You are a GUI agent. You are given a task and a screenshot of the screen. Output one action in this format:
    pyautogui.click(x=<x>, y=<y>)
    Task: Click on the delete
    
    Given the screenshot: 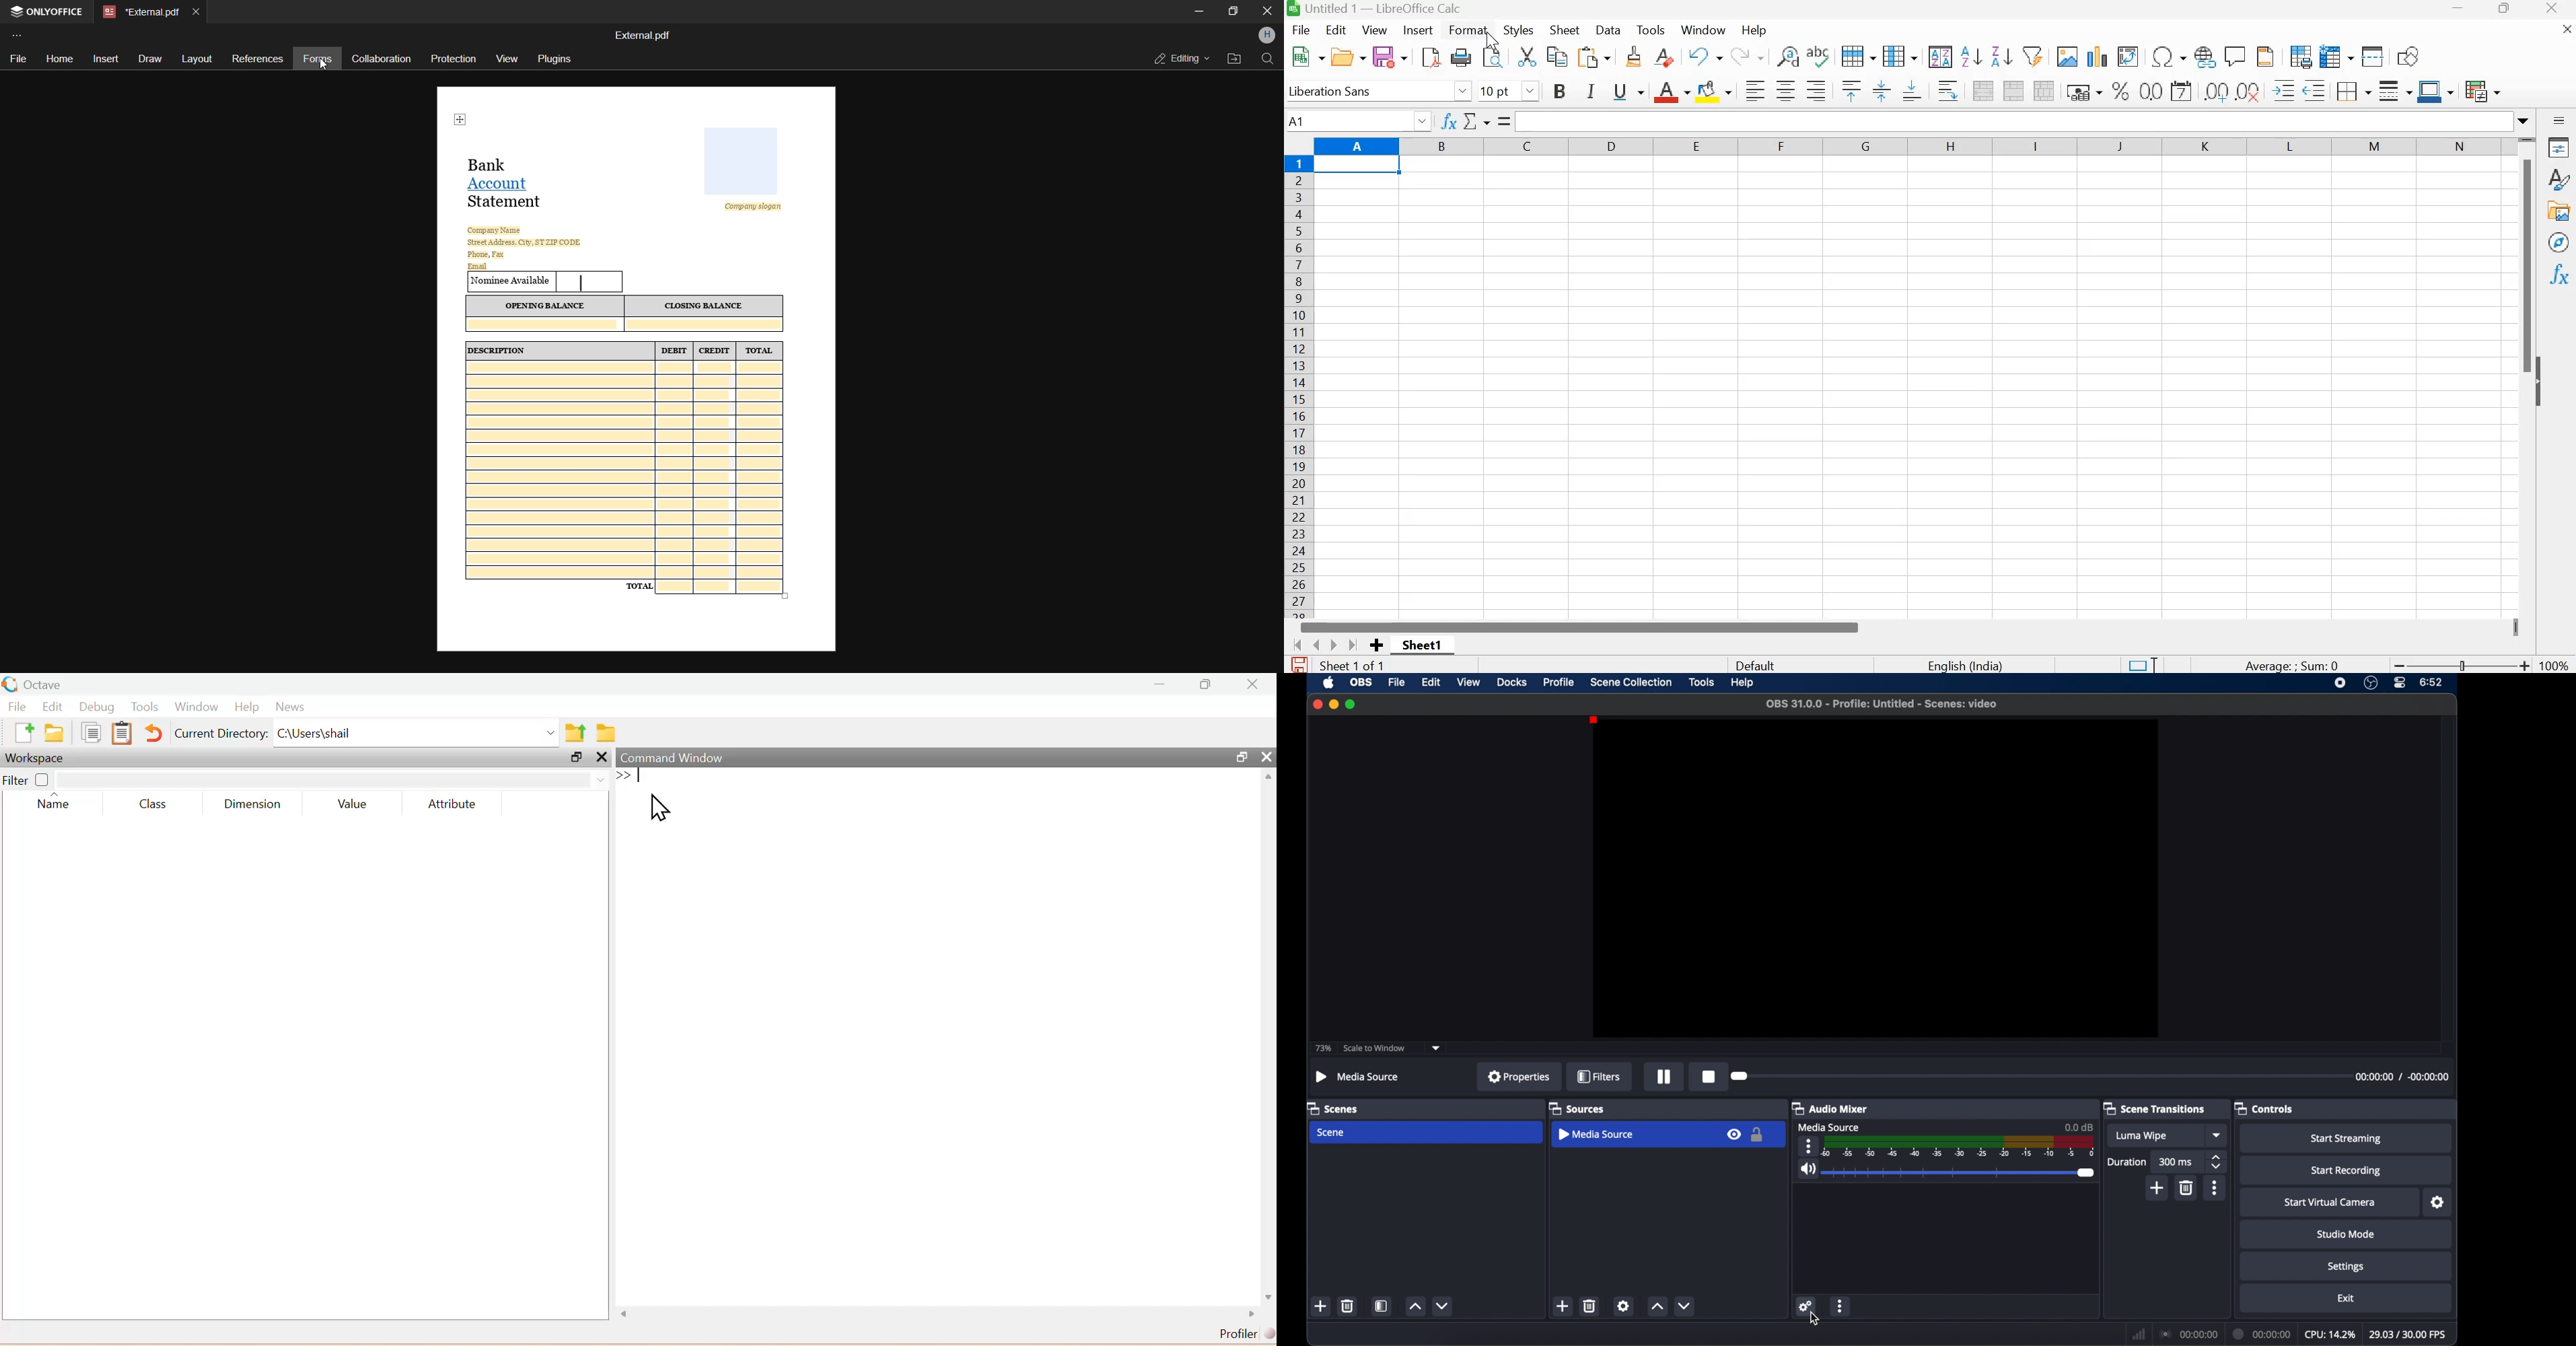 What is the action you would take?
    pyautogui.click(x=2186, y=1188)
    